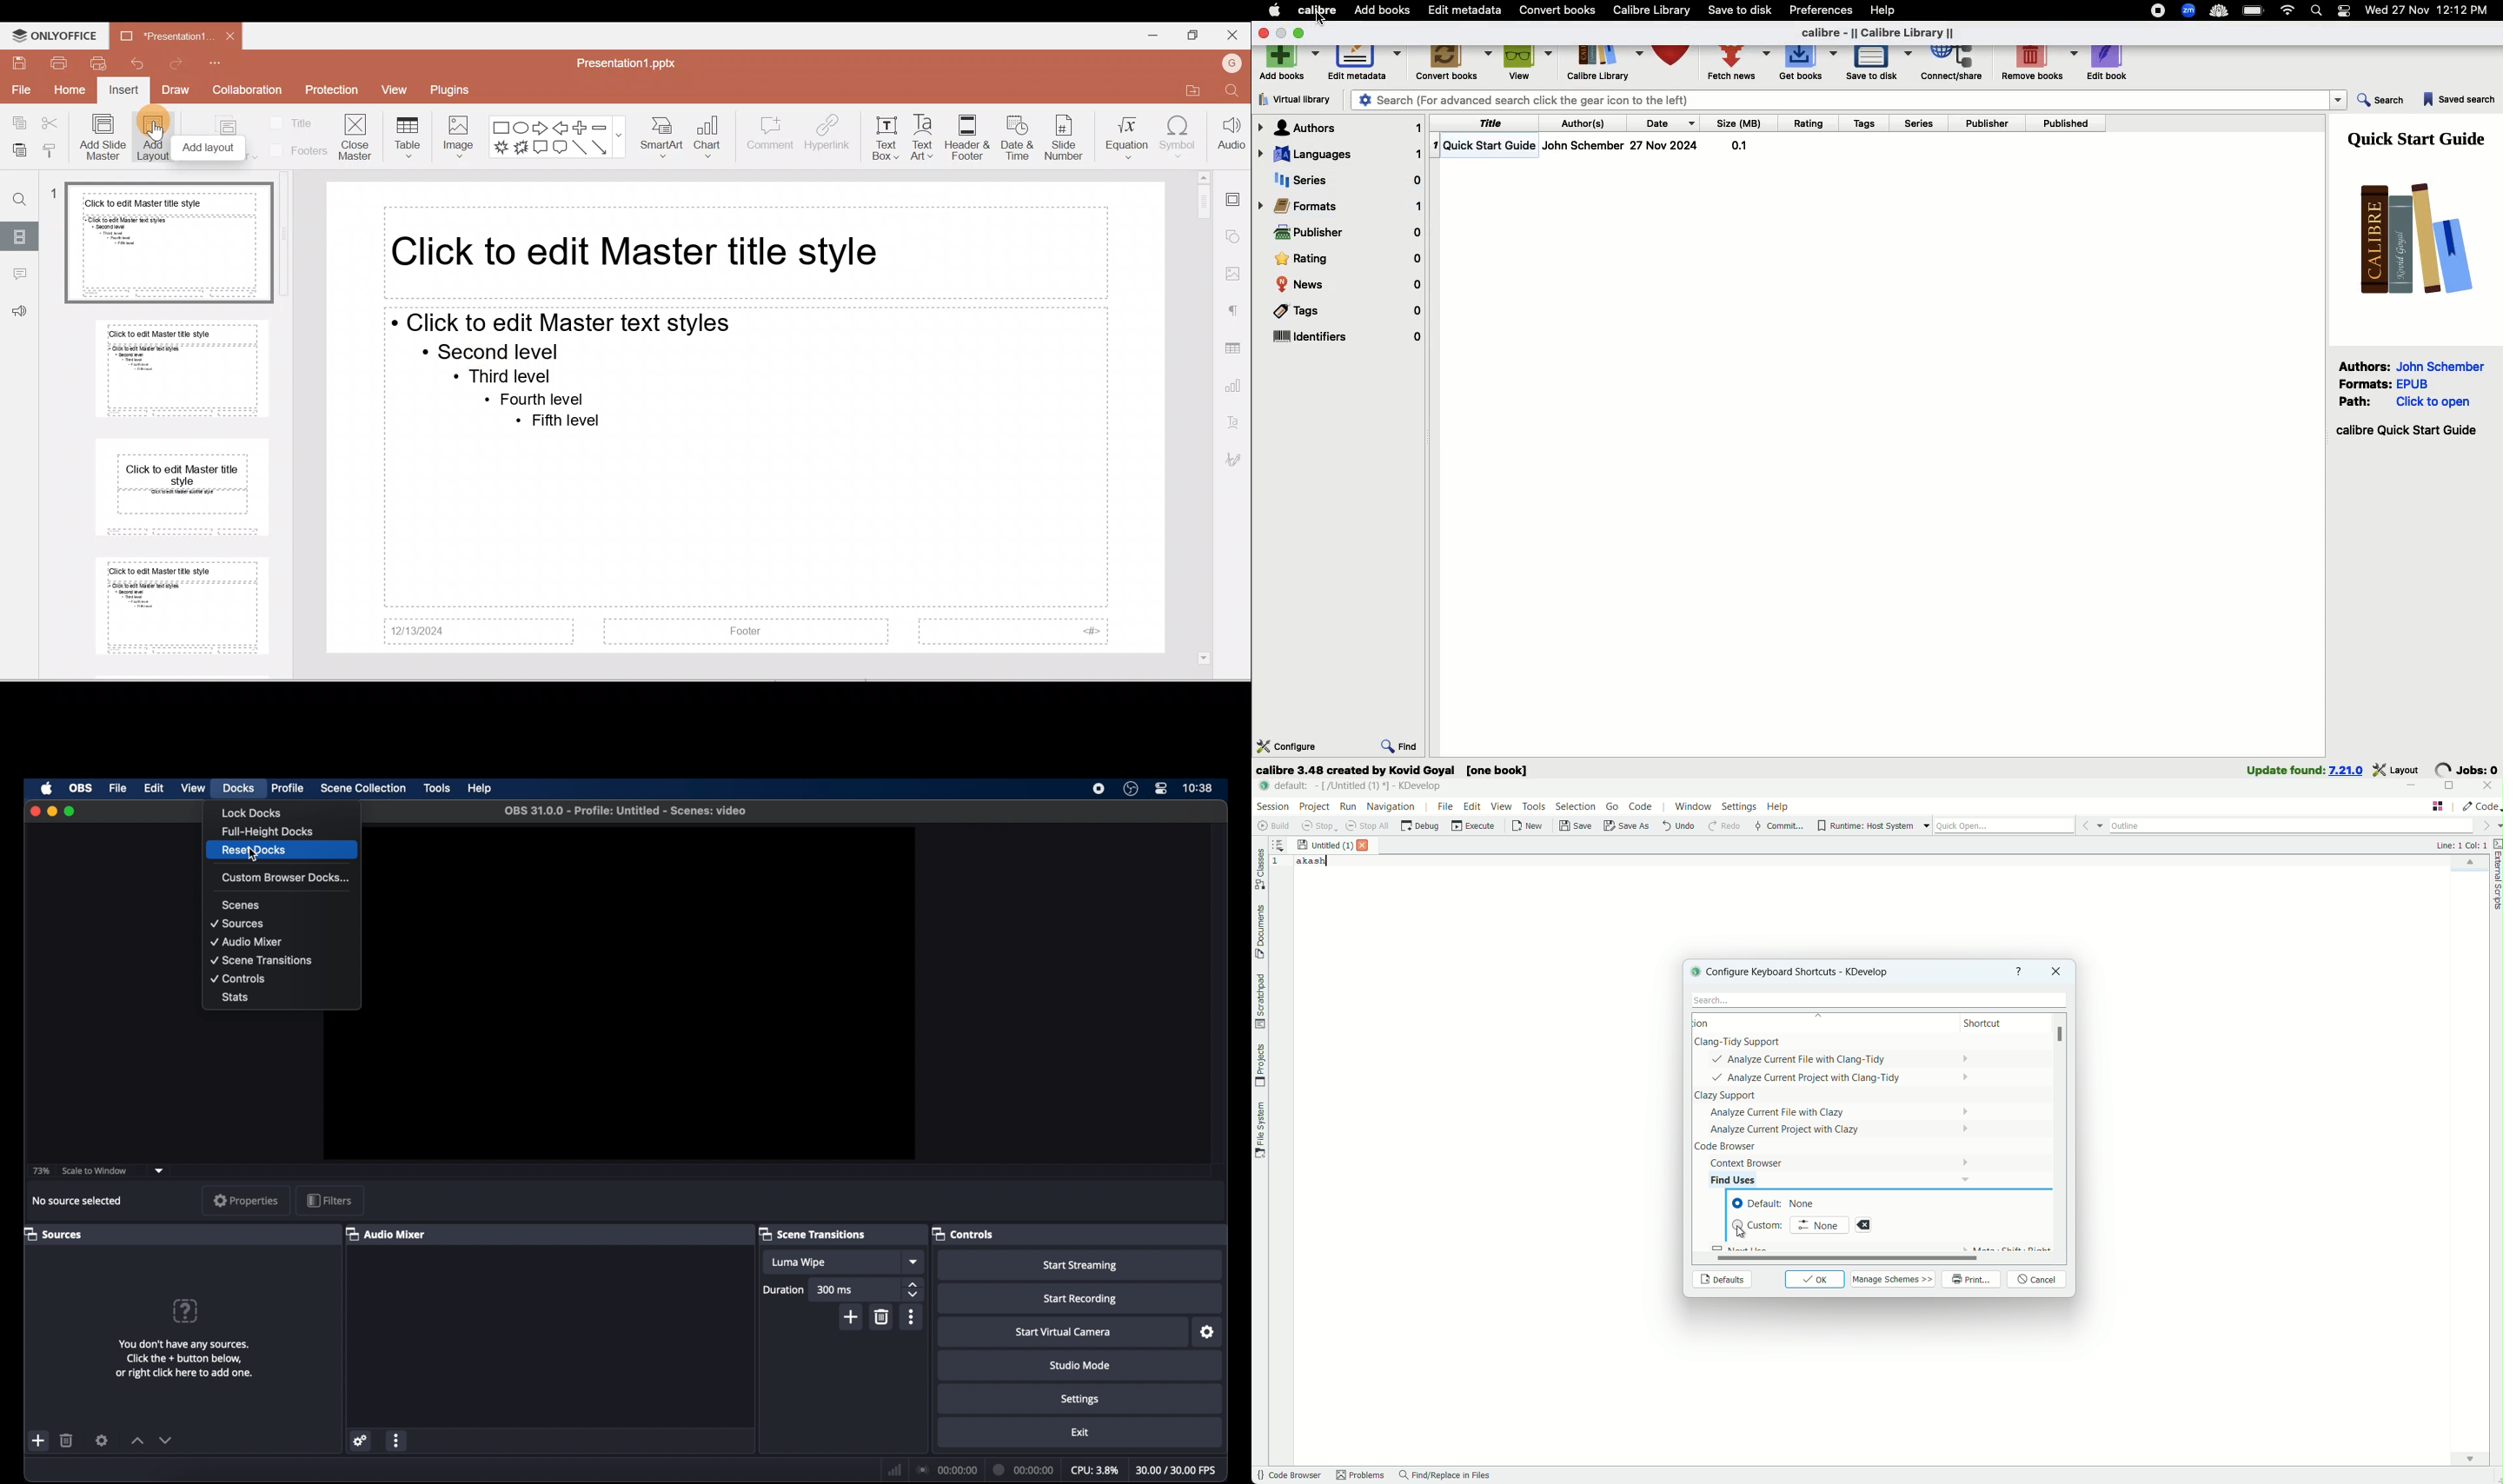 This screenshot has height=1484, width=2520. Describe the element at coordinates (118, 788) in the screenshot. I see `file` at that location.